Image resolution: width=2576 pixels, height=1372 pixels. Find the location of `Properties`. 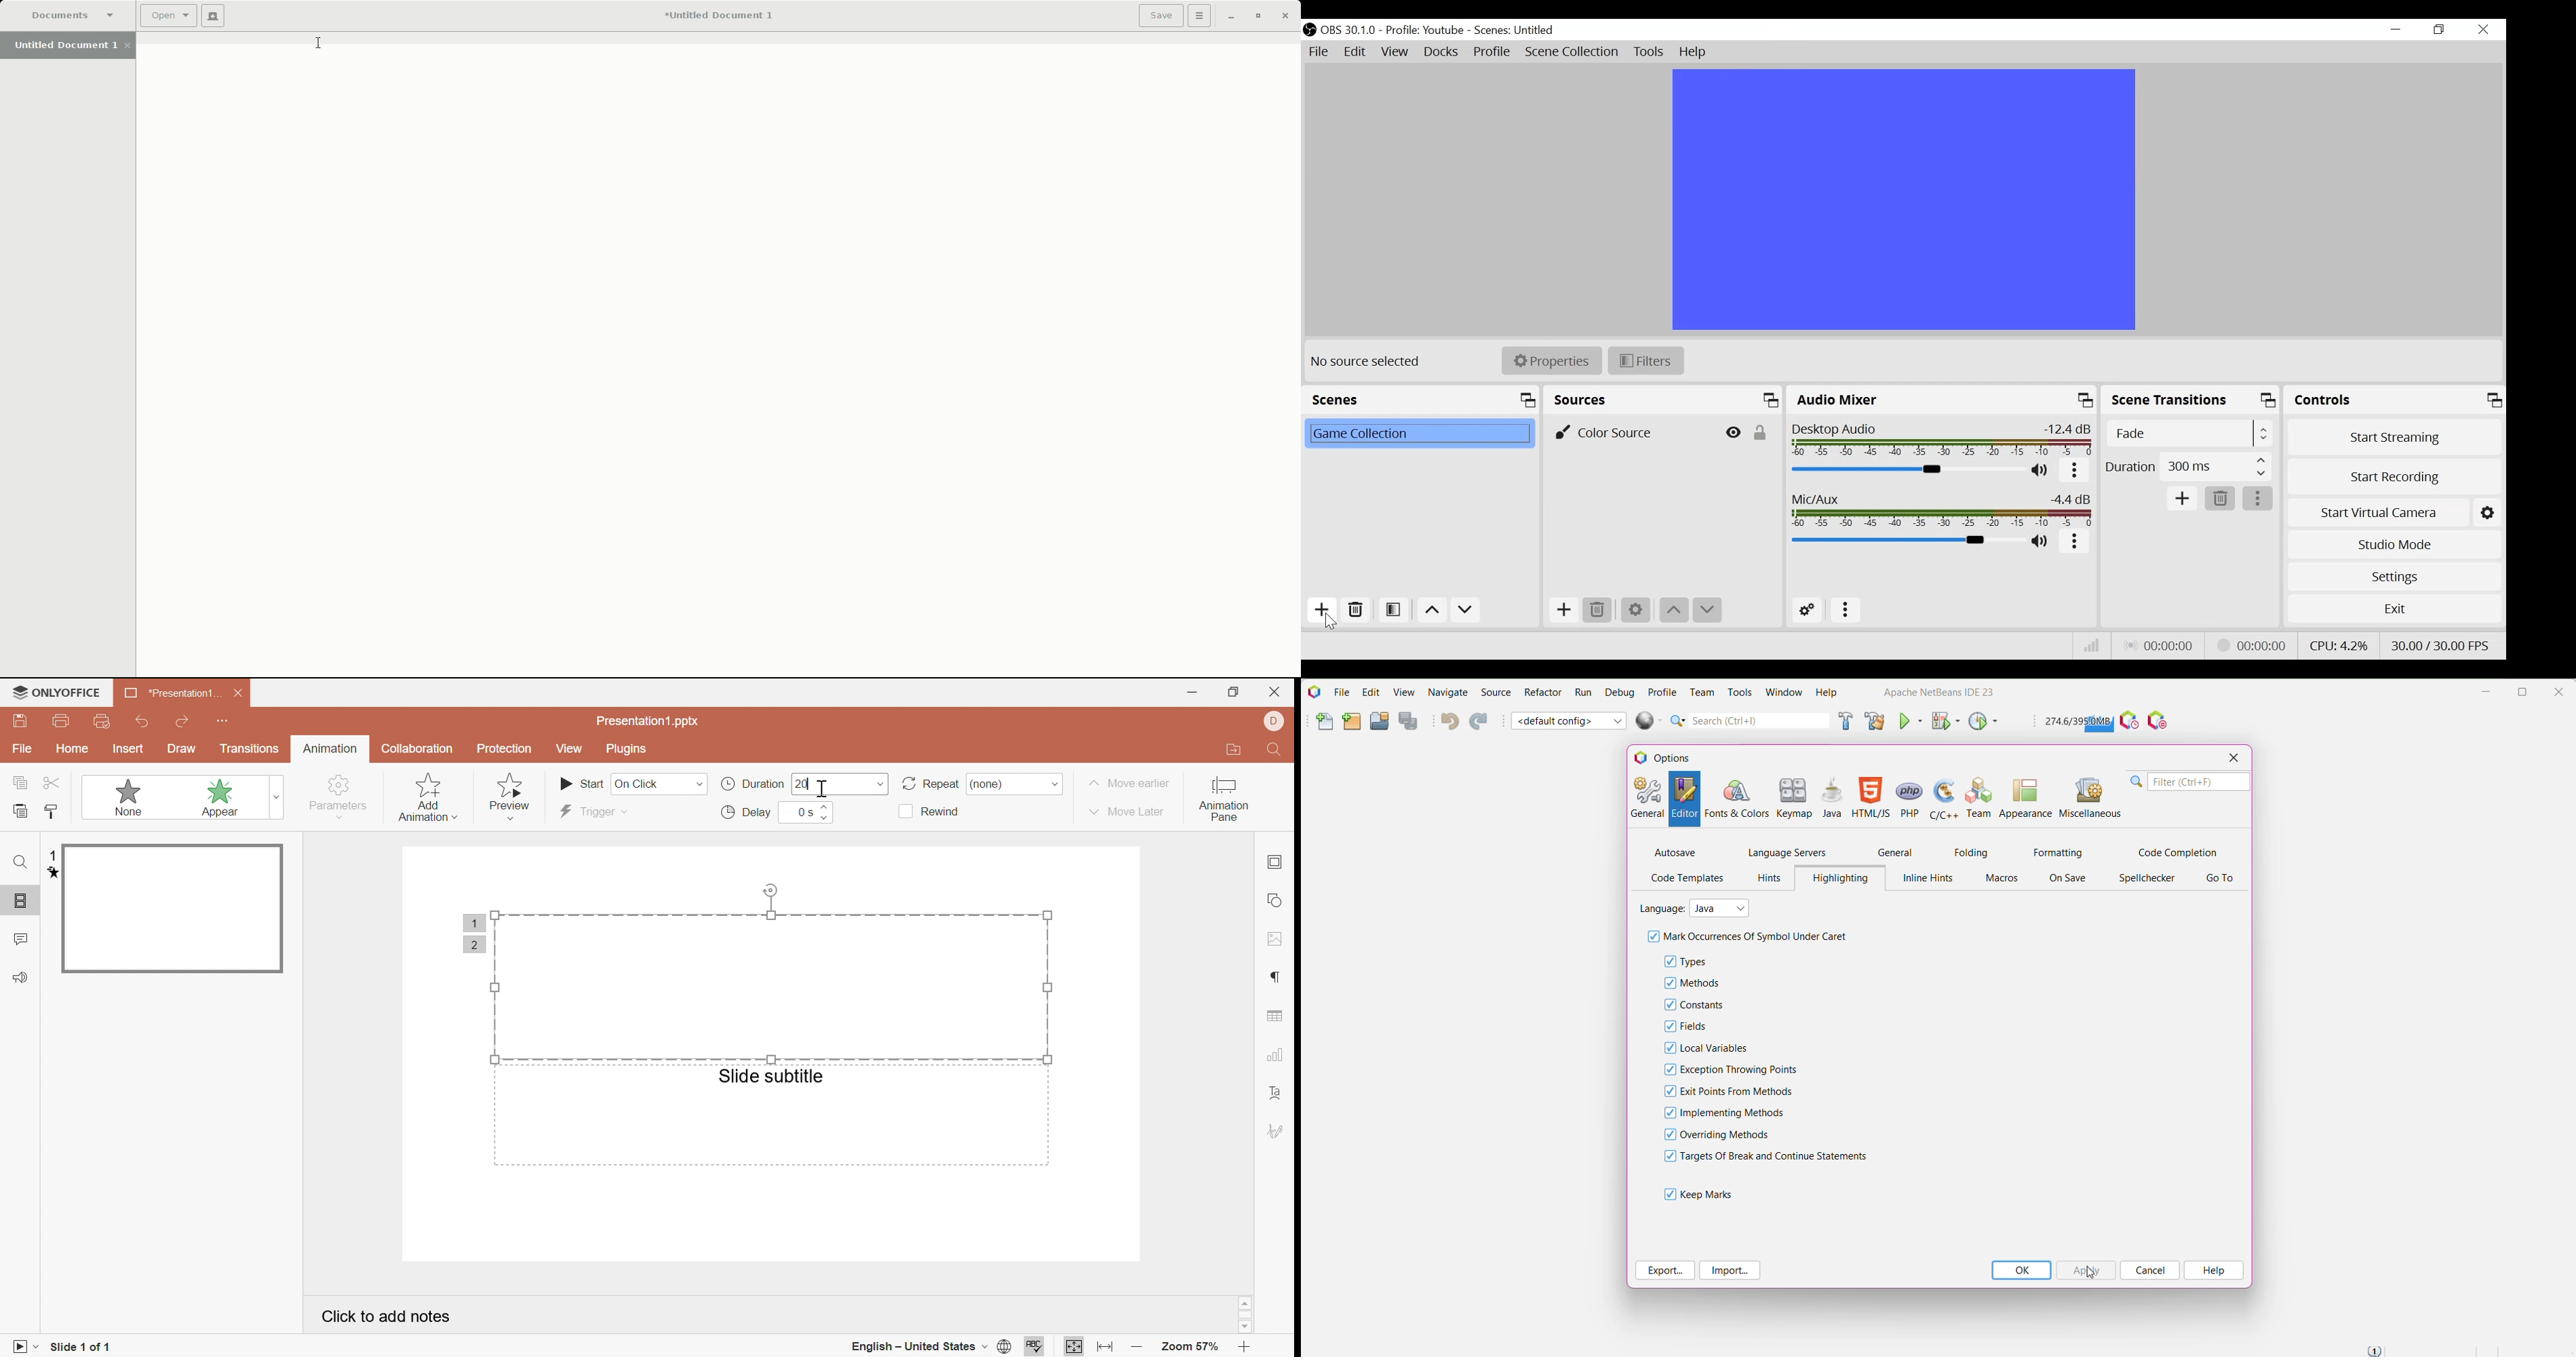

Properties is located at coordinates (1551, 360).